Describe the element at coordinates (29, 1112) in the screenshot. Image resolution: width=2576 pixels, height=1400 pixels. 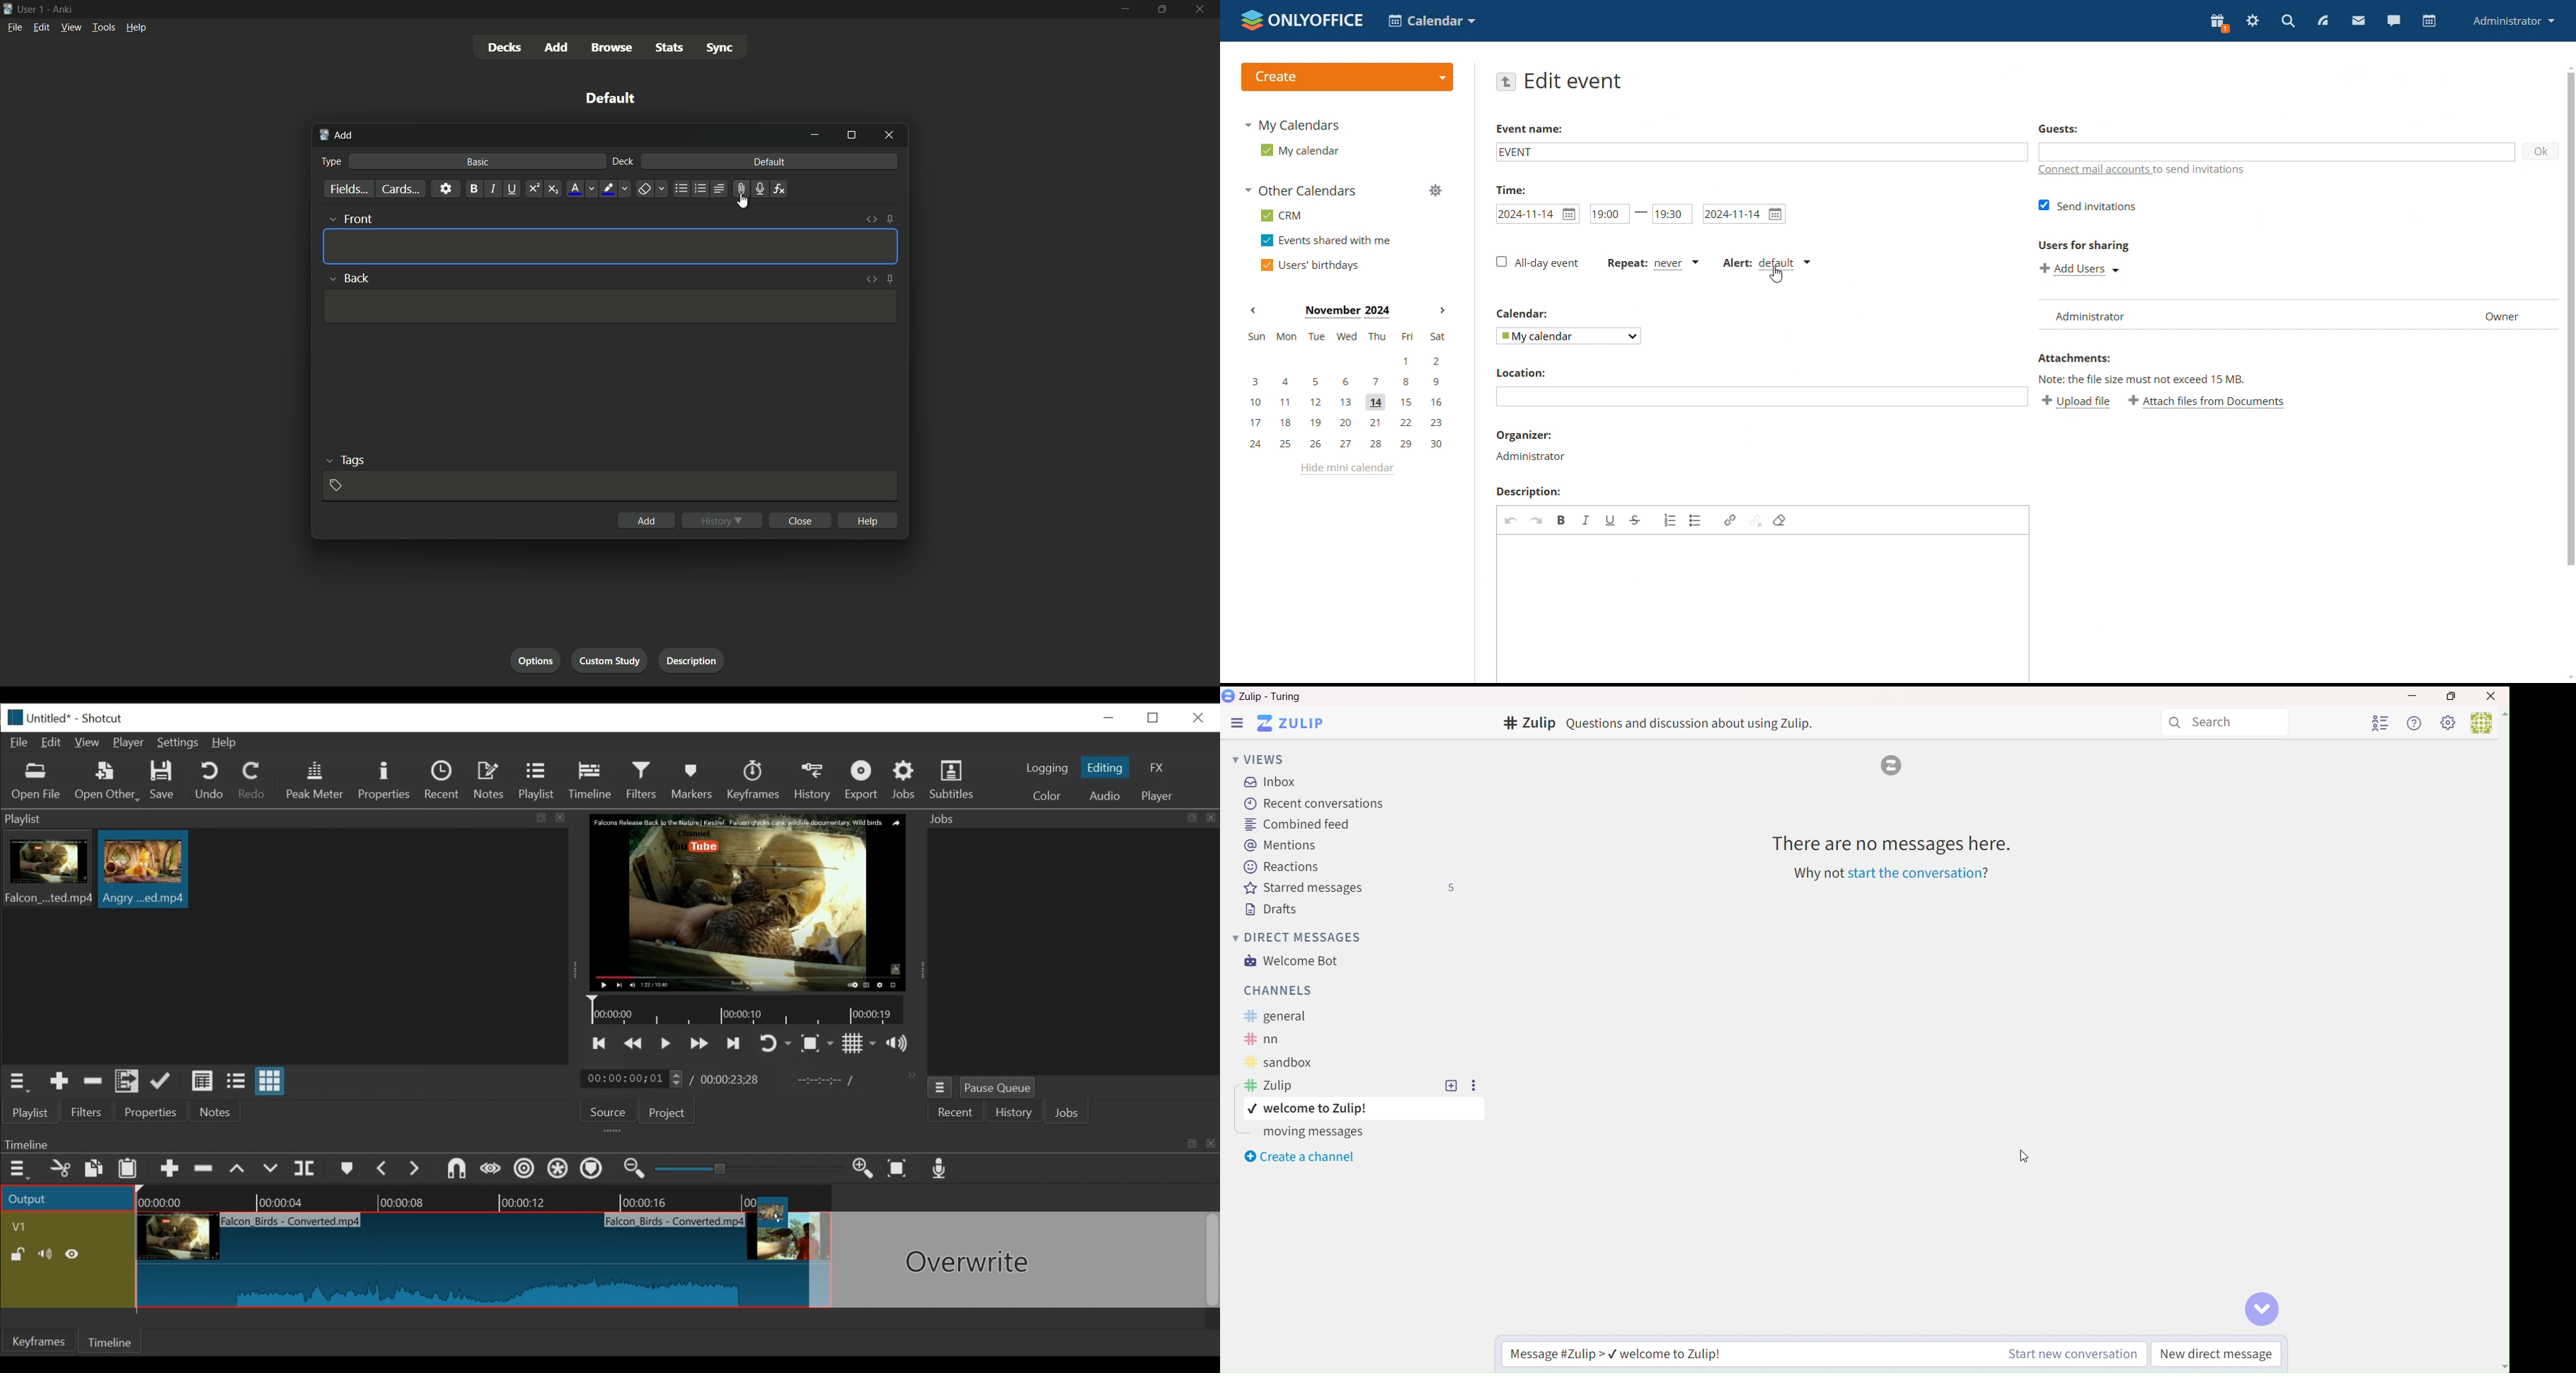
I see `playlist` at that location.